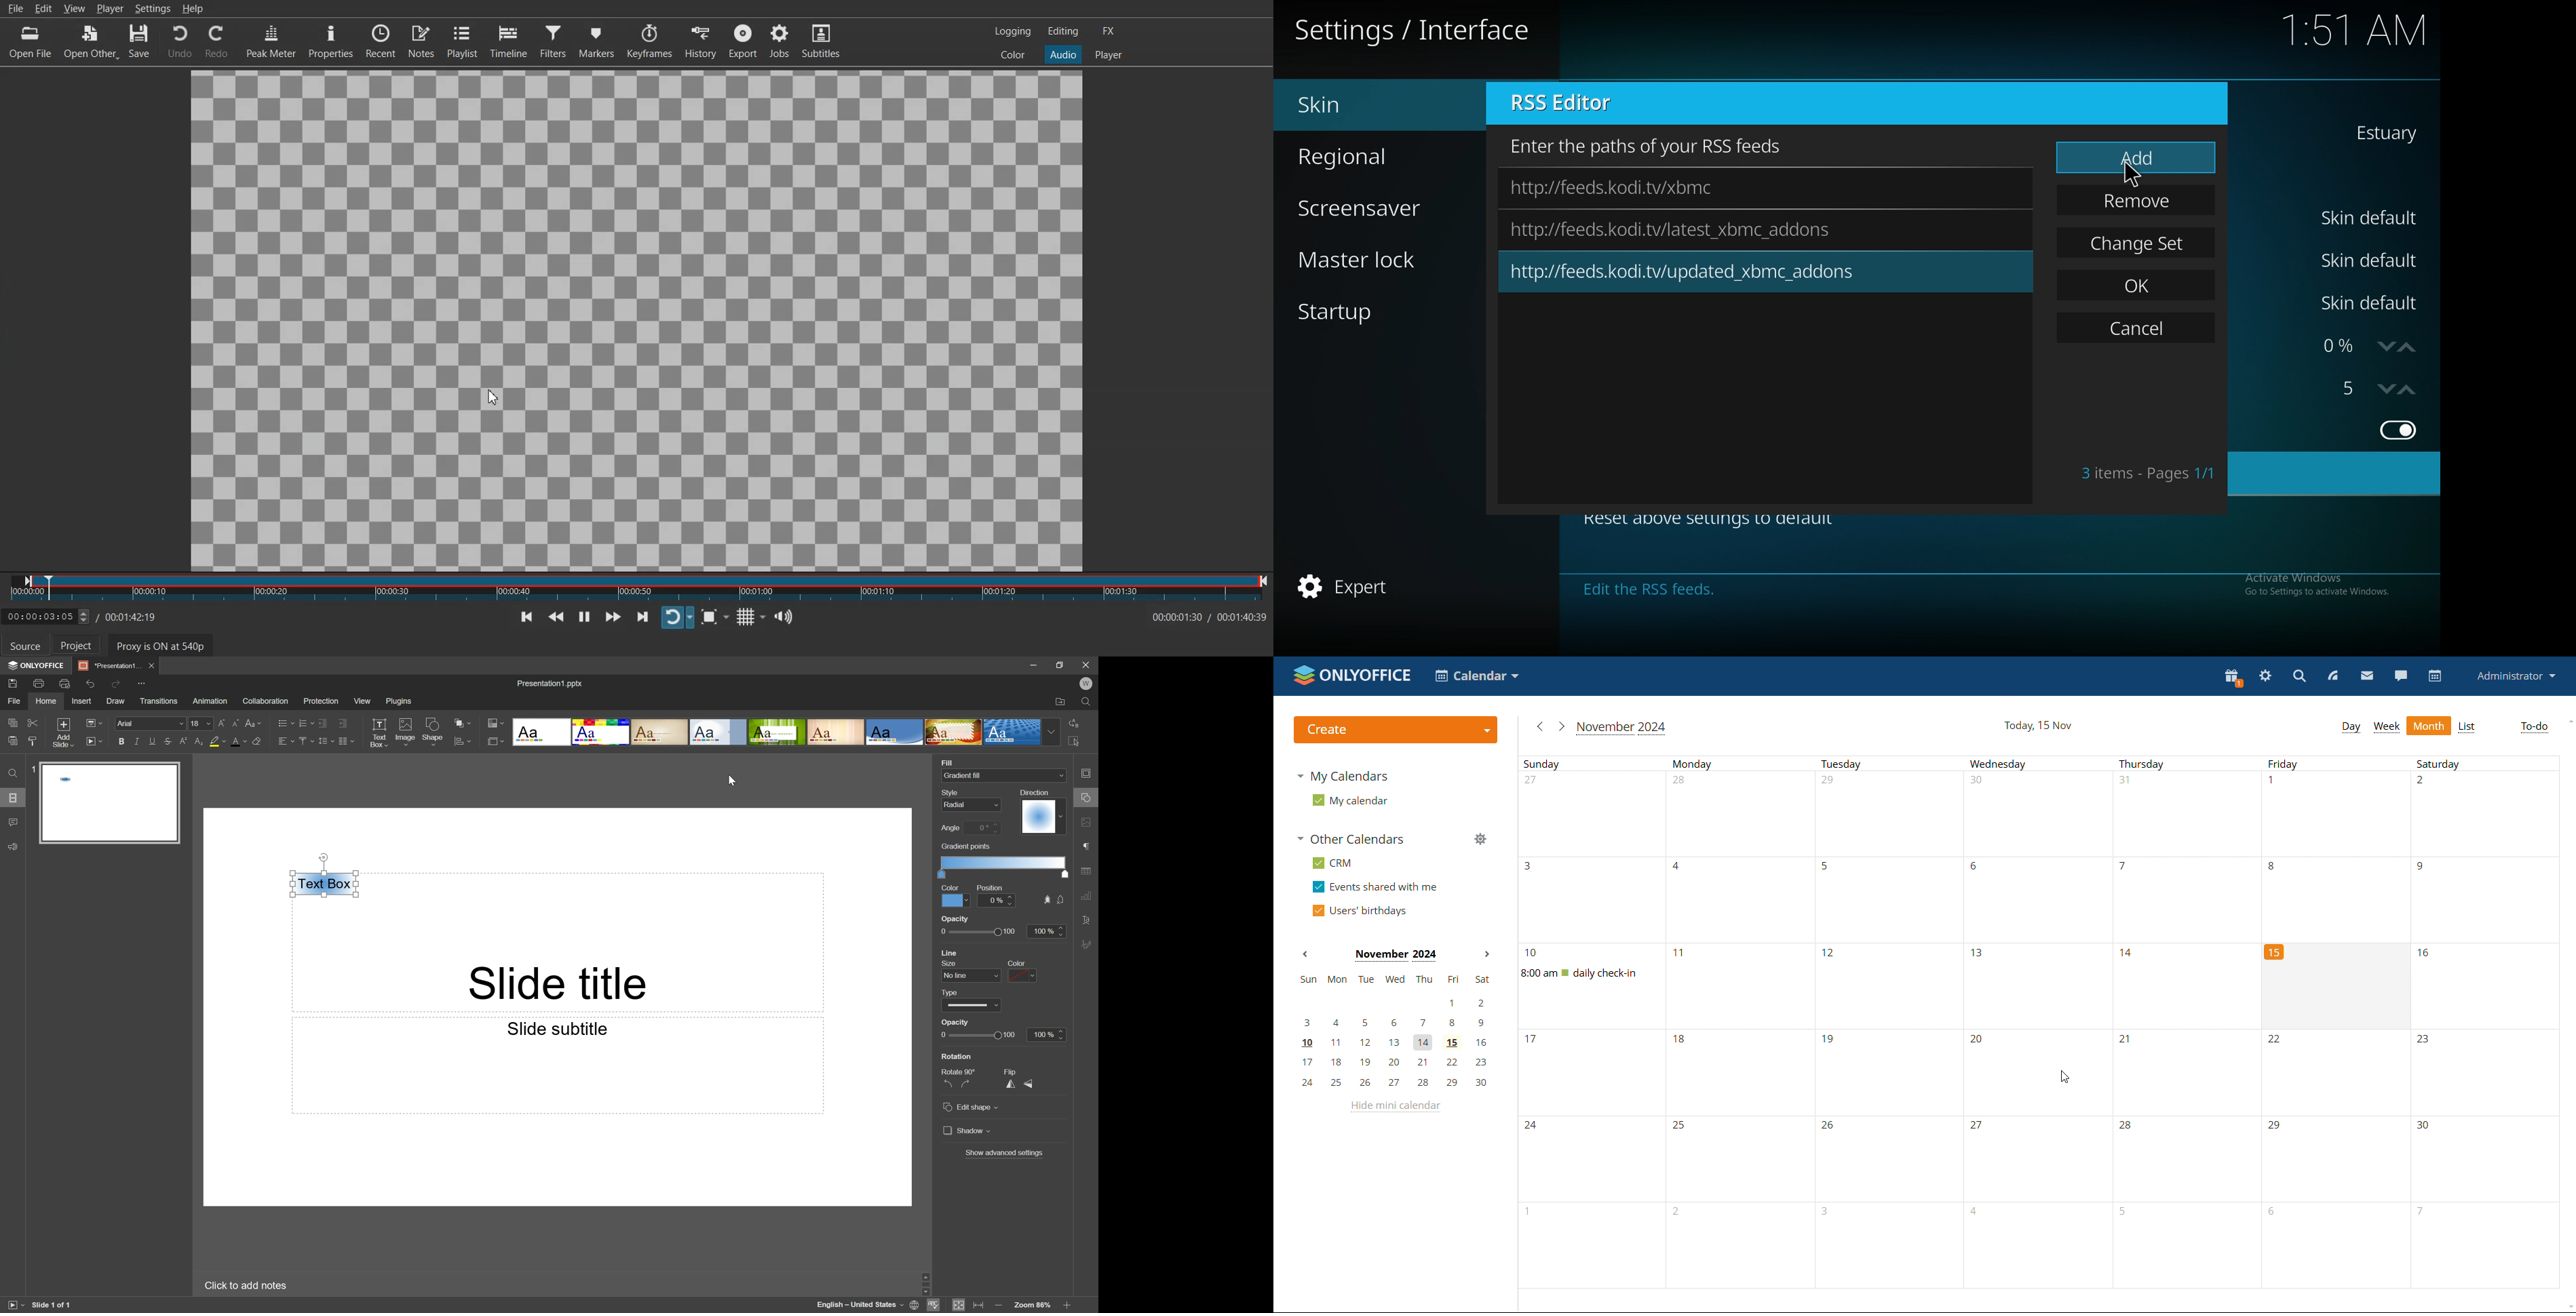 The height and width of the screenshot is (1316, 2576). Describe the element at coordinates (780, 41) in the screenshot. I see `Jobs` at that location.